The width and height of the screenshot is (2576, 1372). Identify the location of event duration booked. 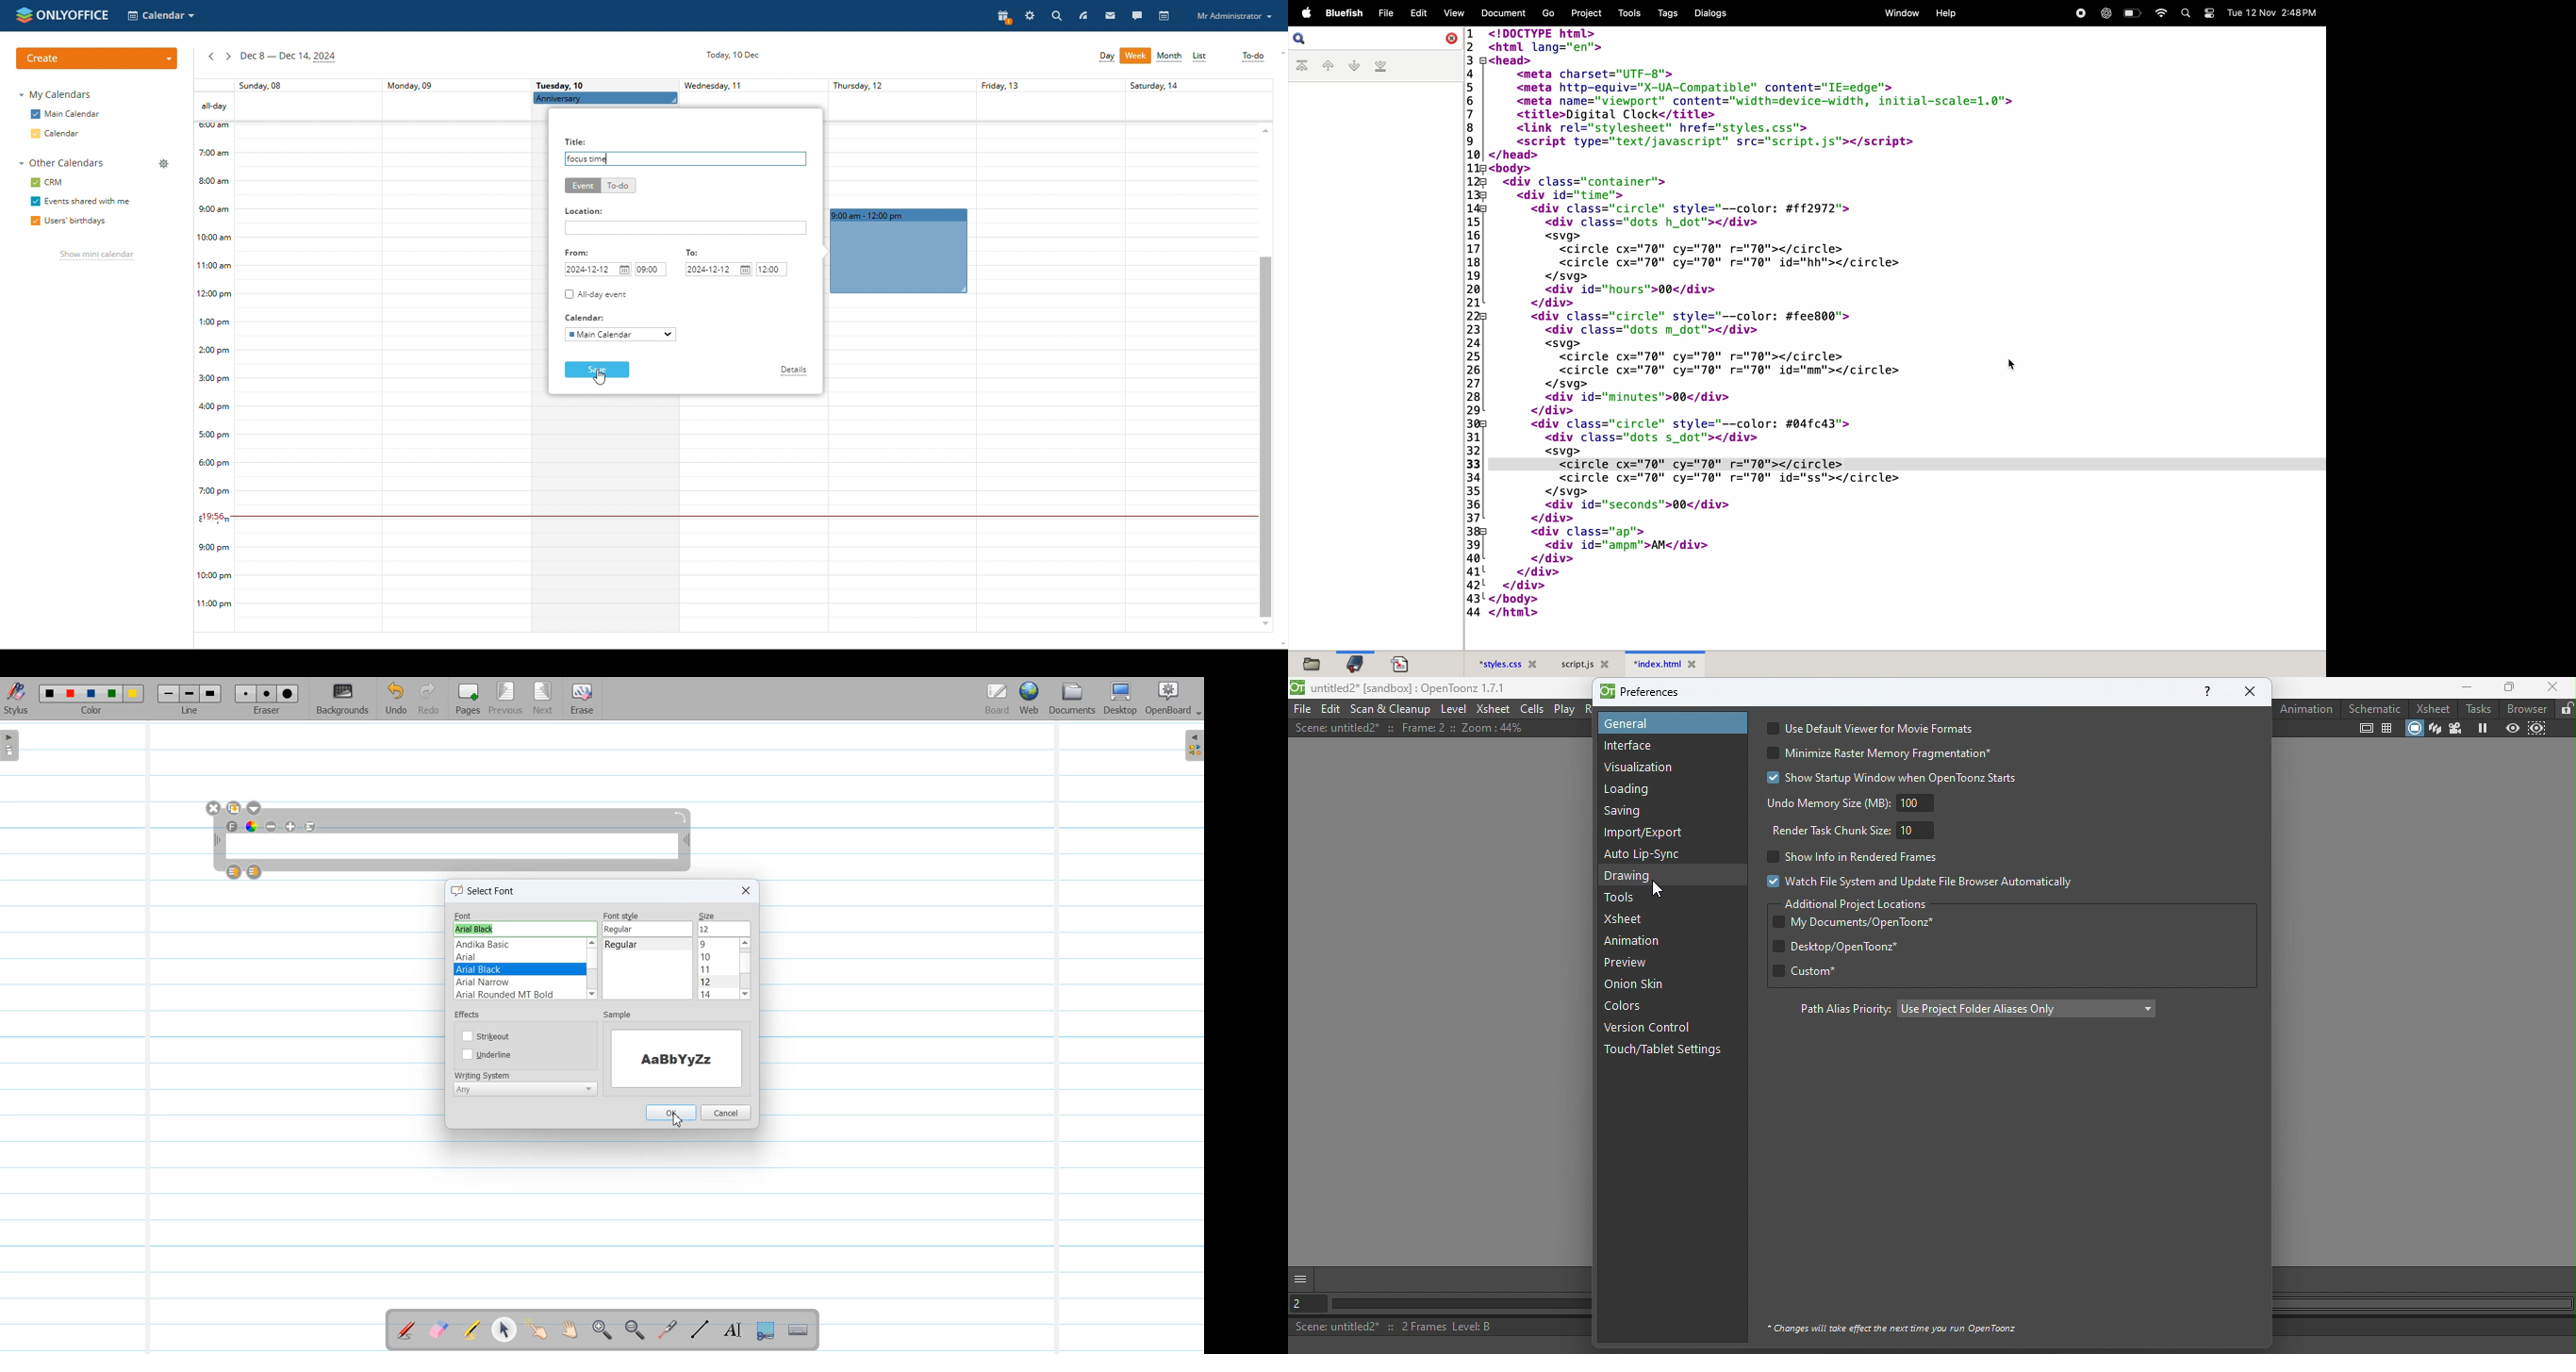
(900, 251).